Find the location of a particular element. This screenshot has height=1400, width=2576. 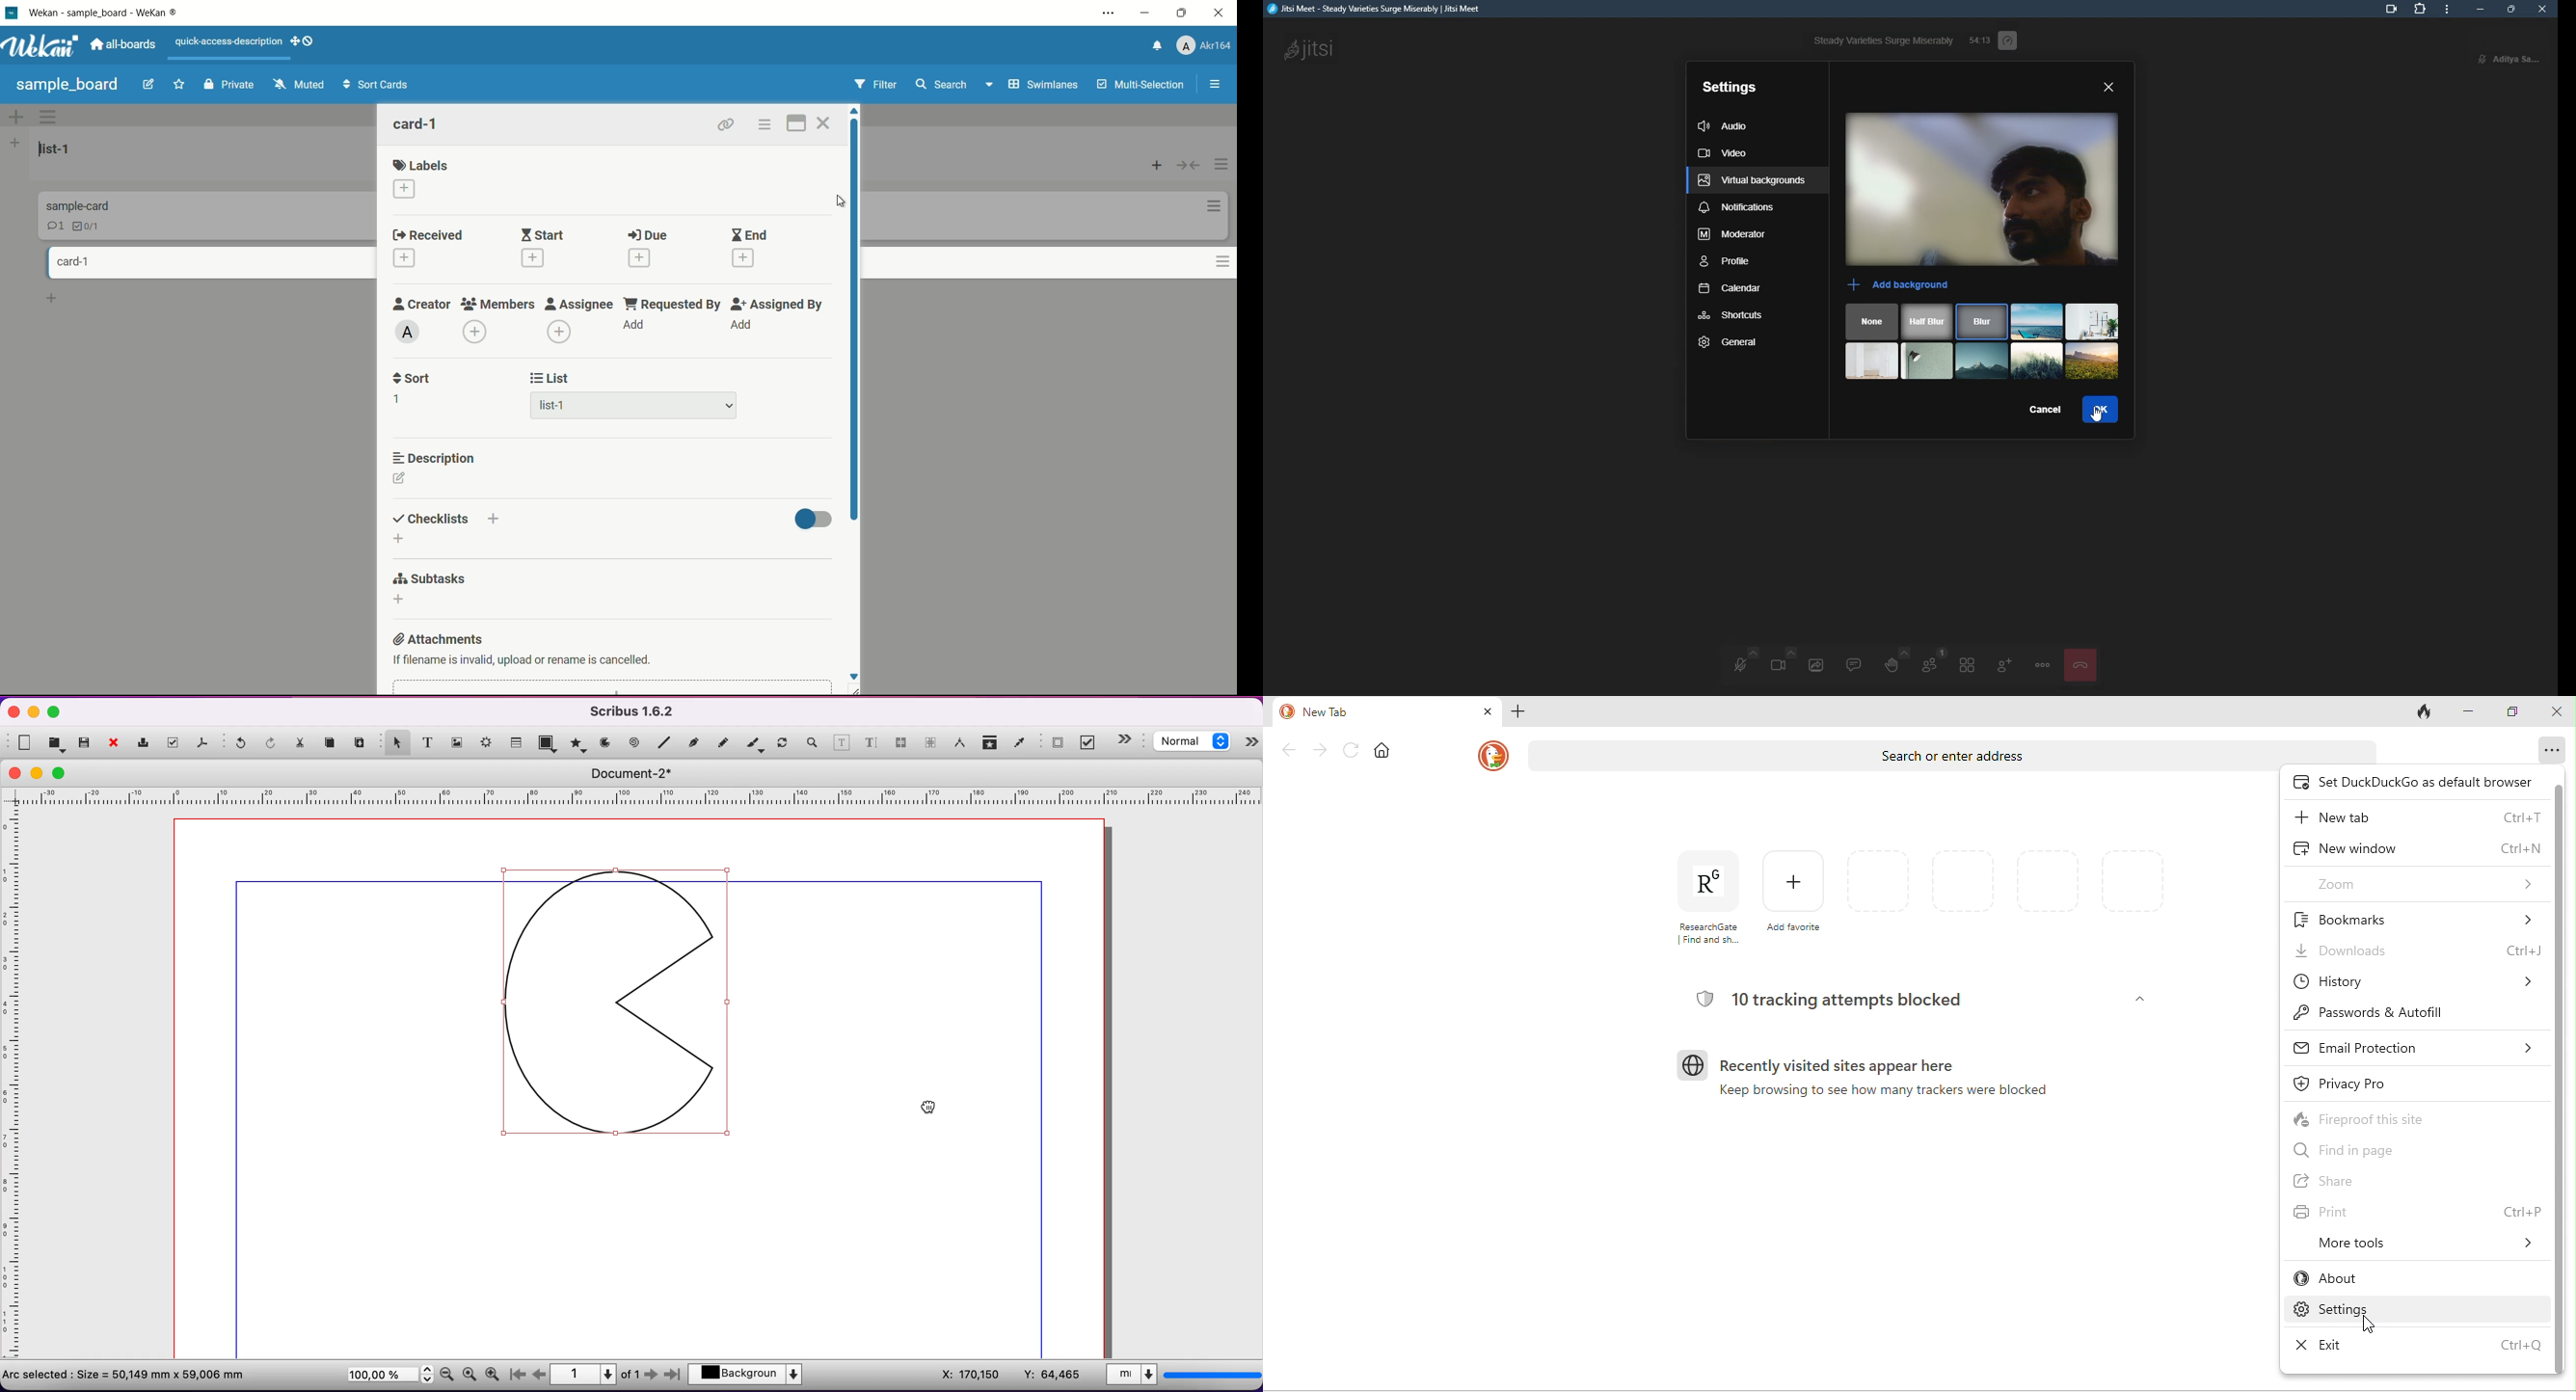

time elapsed is located at coordinates (1978, 41).